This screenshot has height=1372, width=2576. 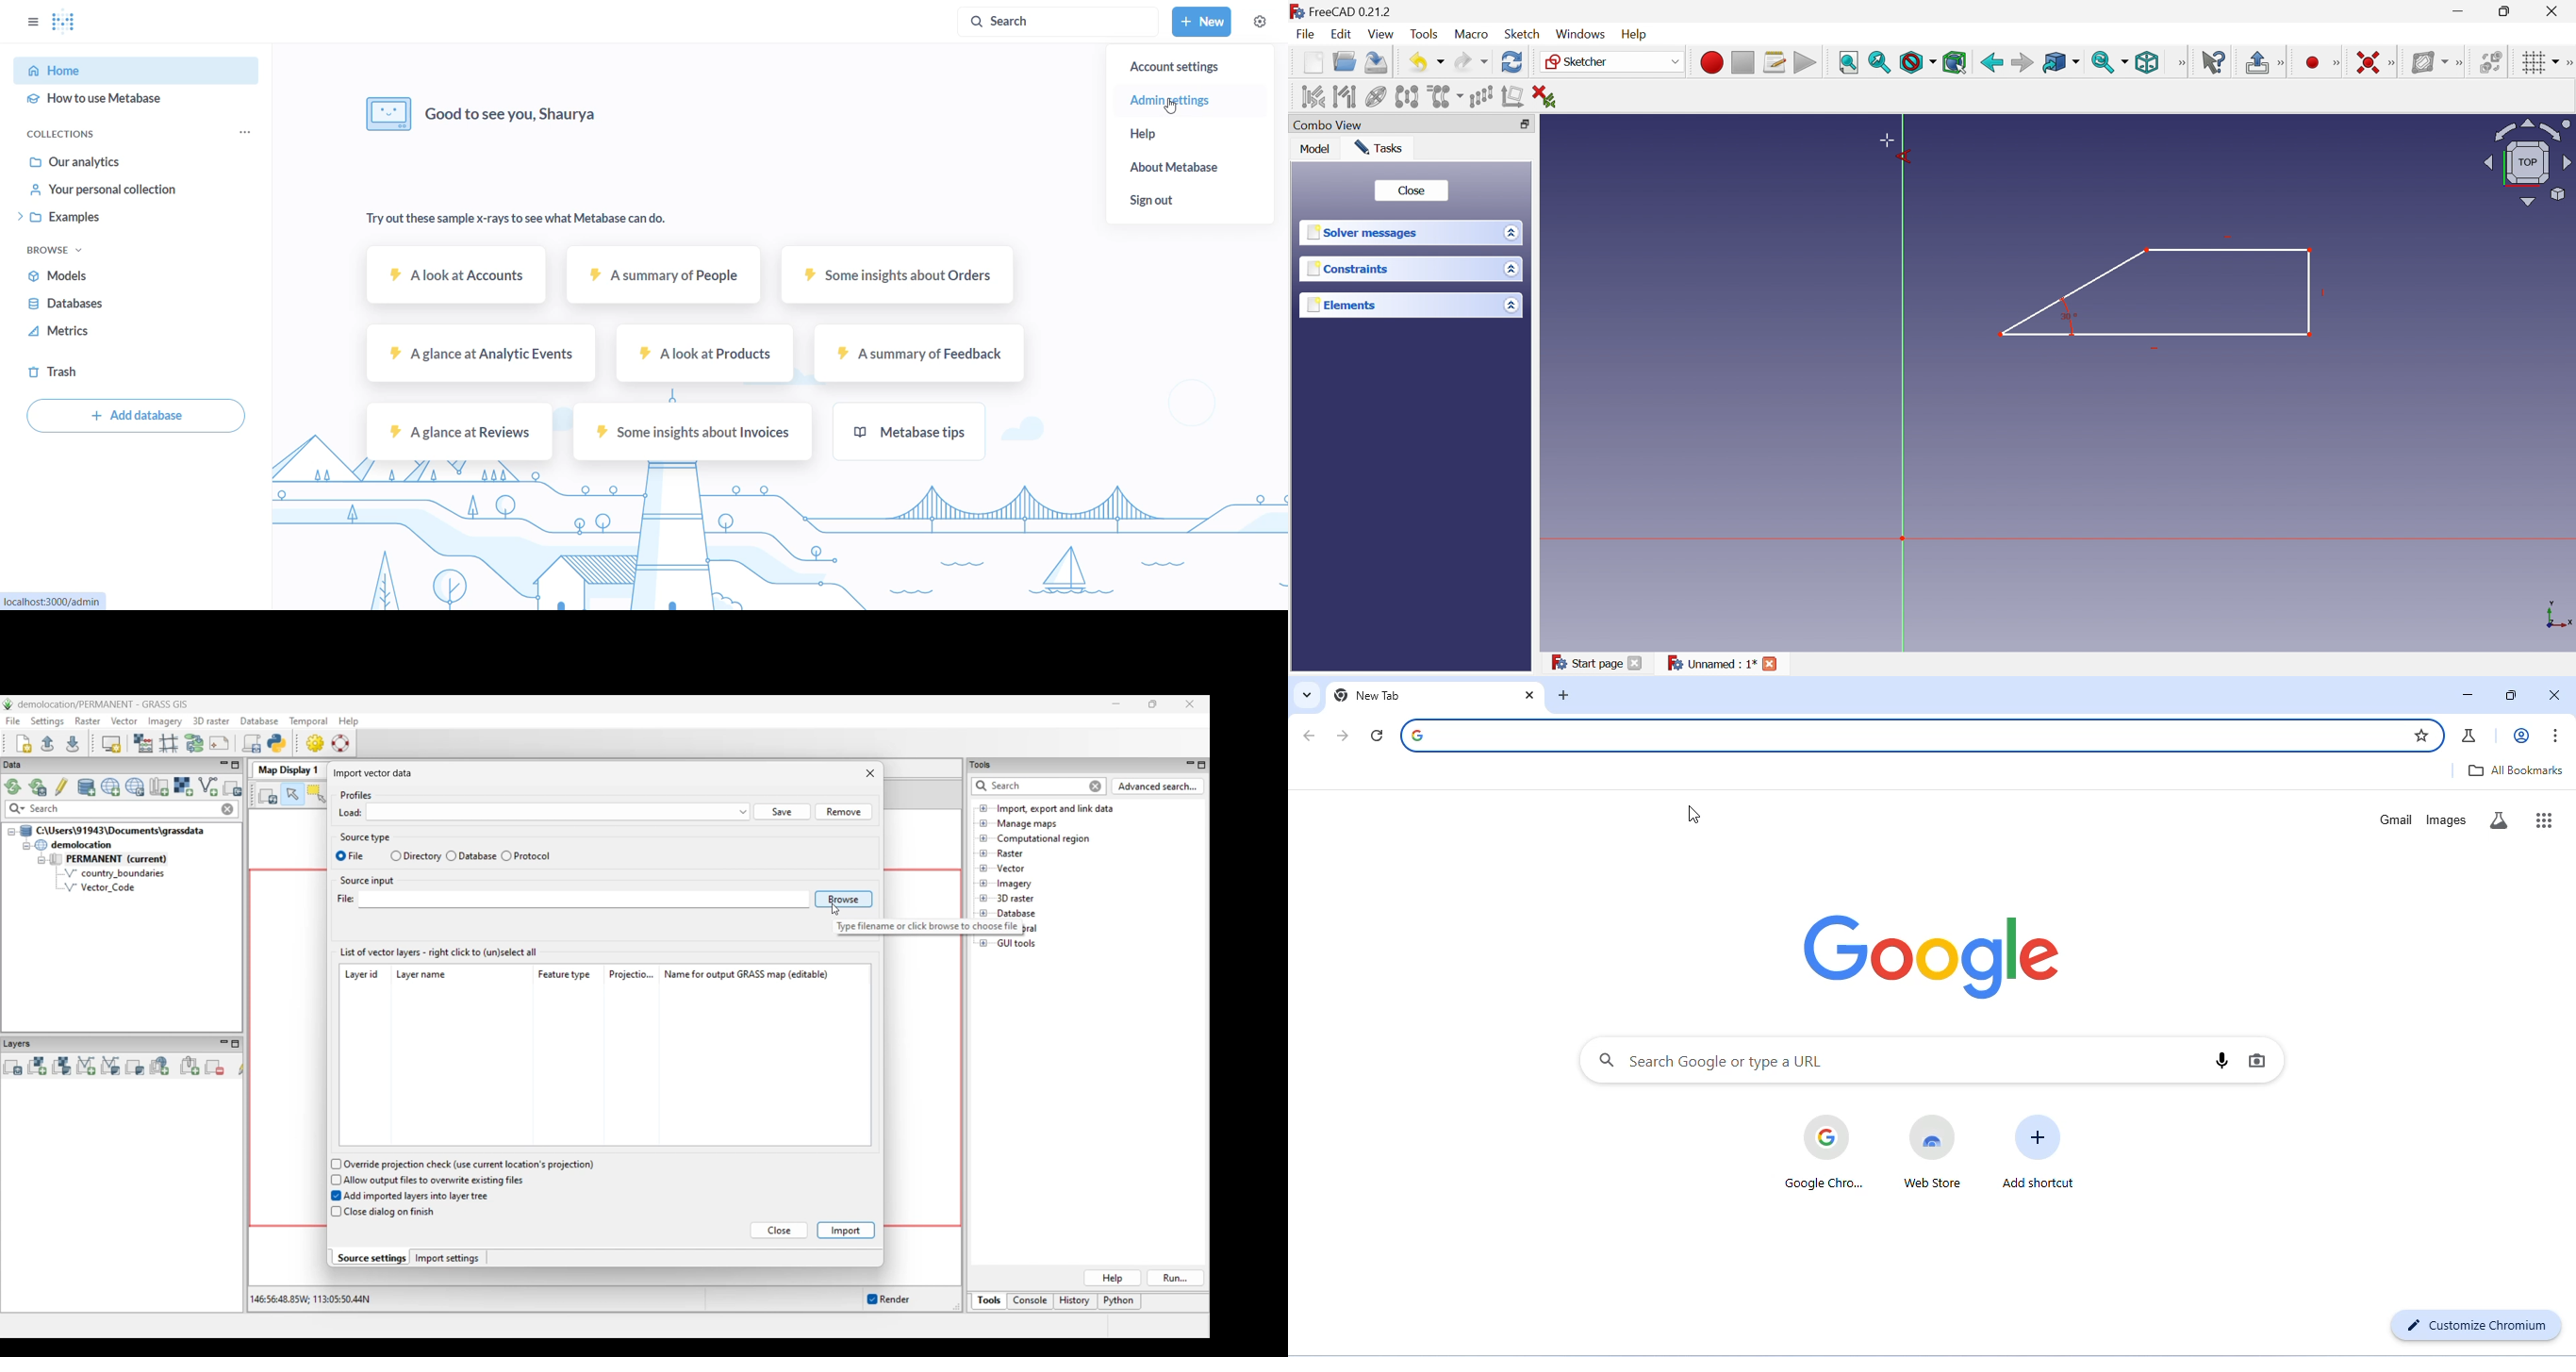 I want to click on Try out these sample x-rays to see what Metabase can do., so click(x=514, y=217).